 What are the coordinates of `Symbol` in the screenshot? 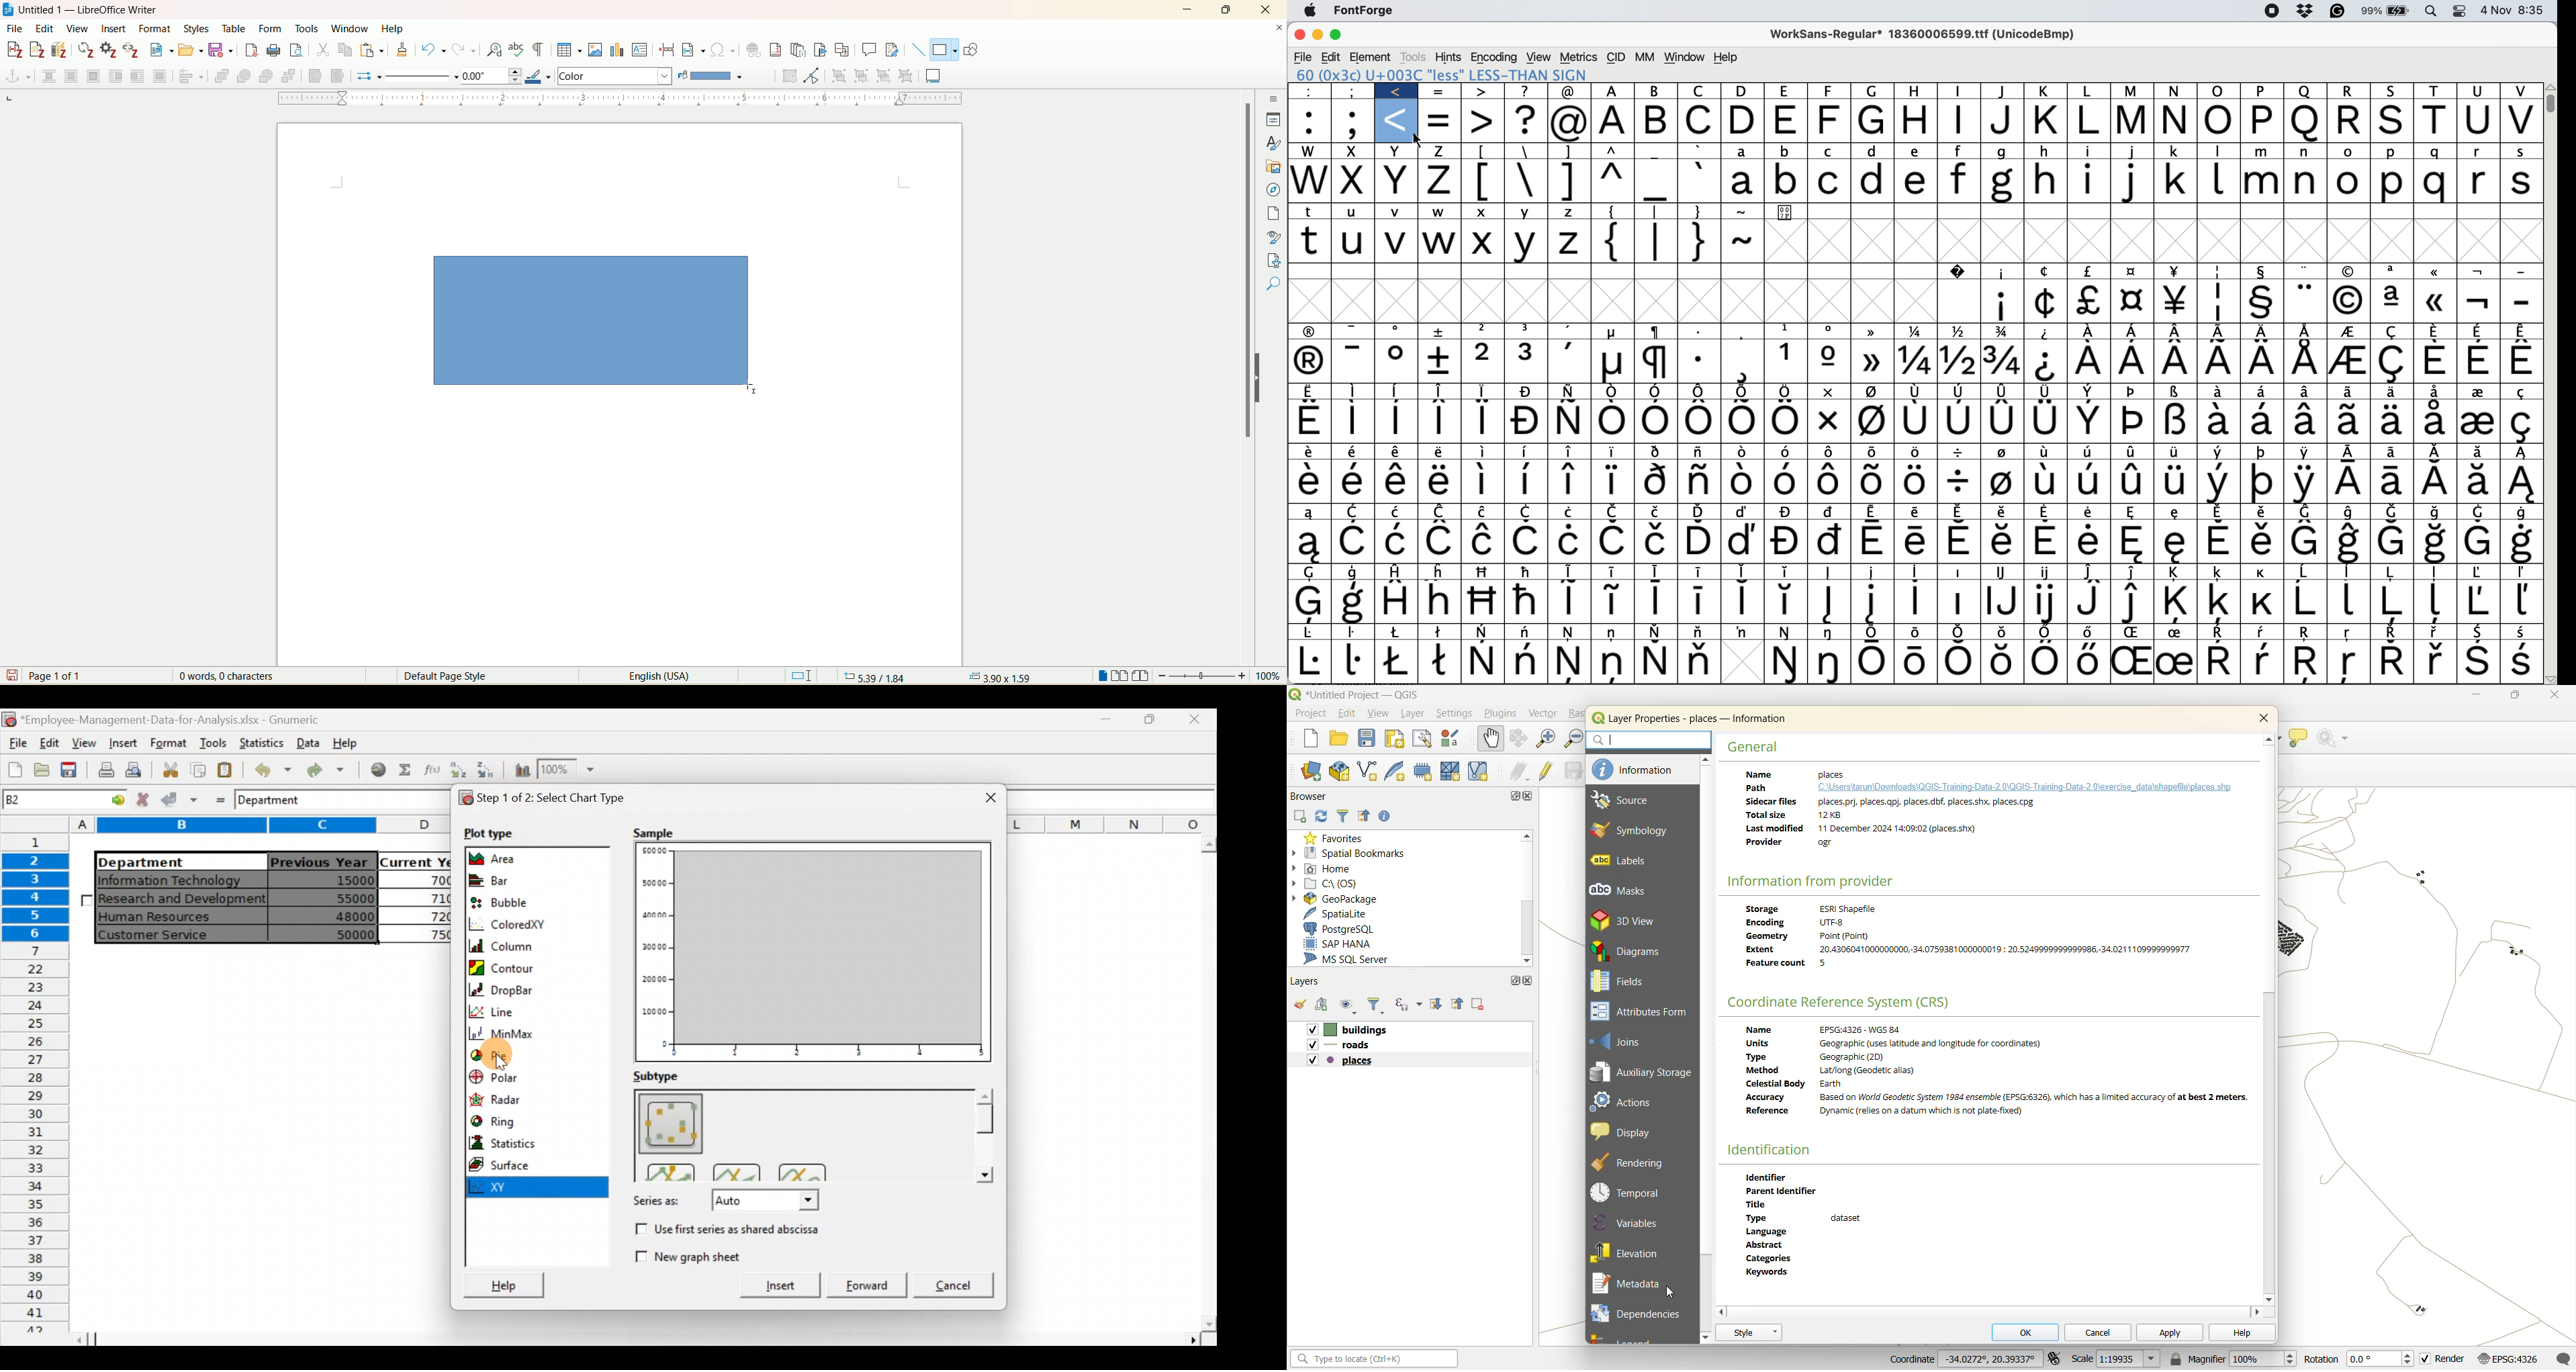 It's located at (2133, 512).